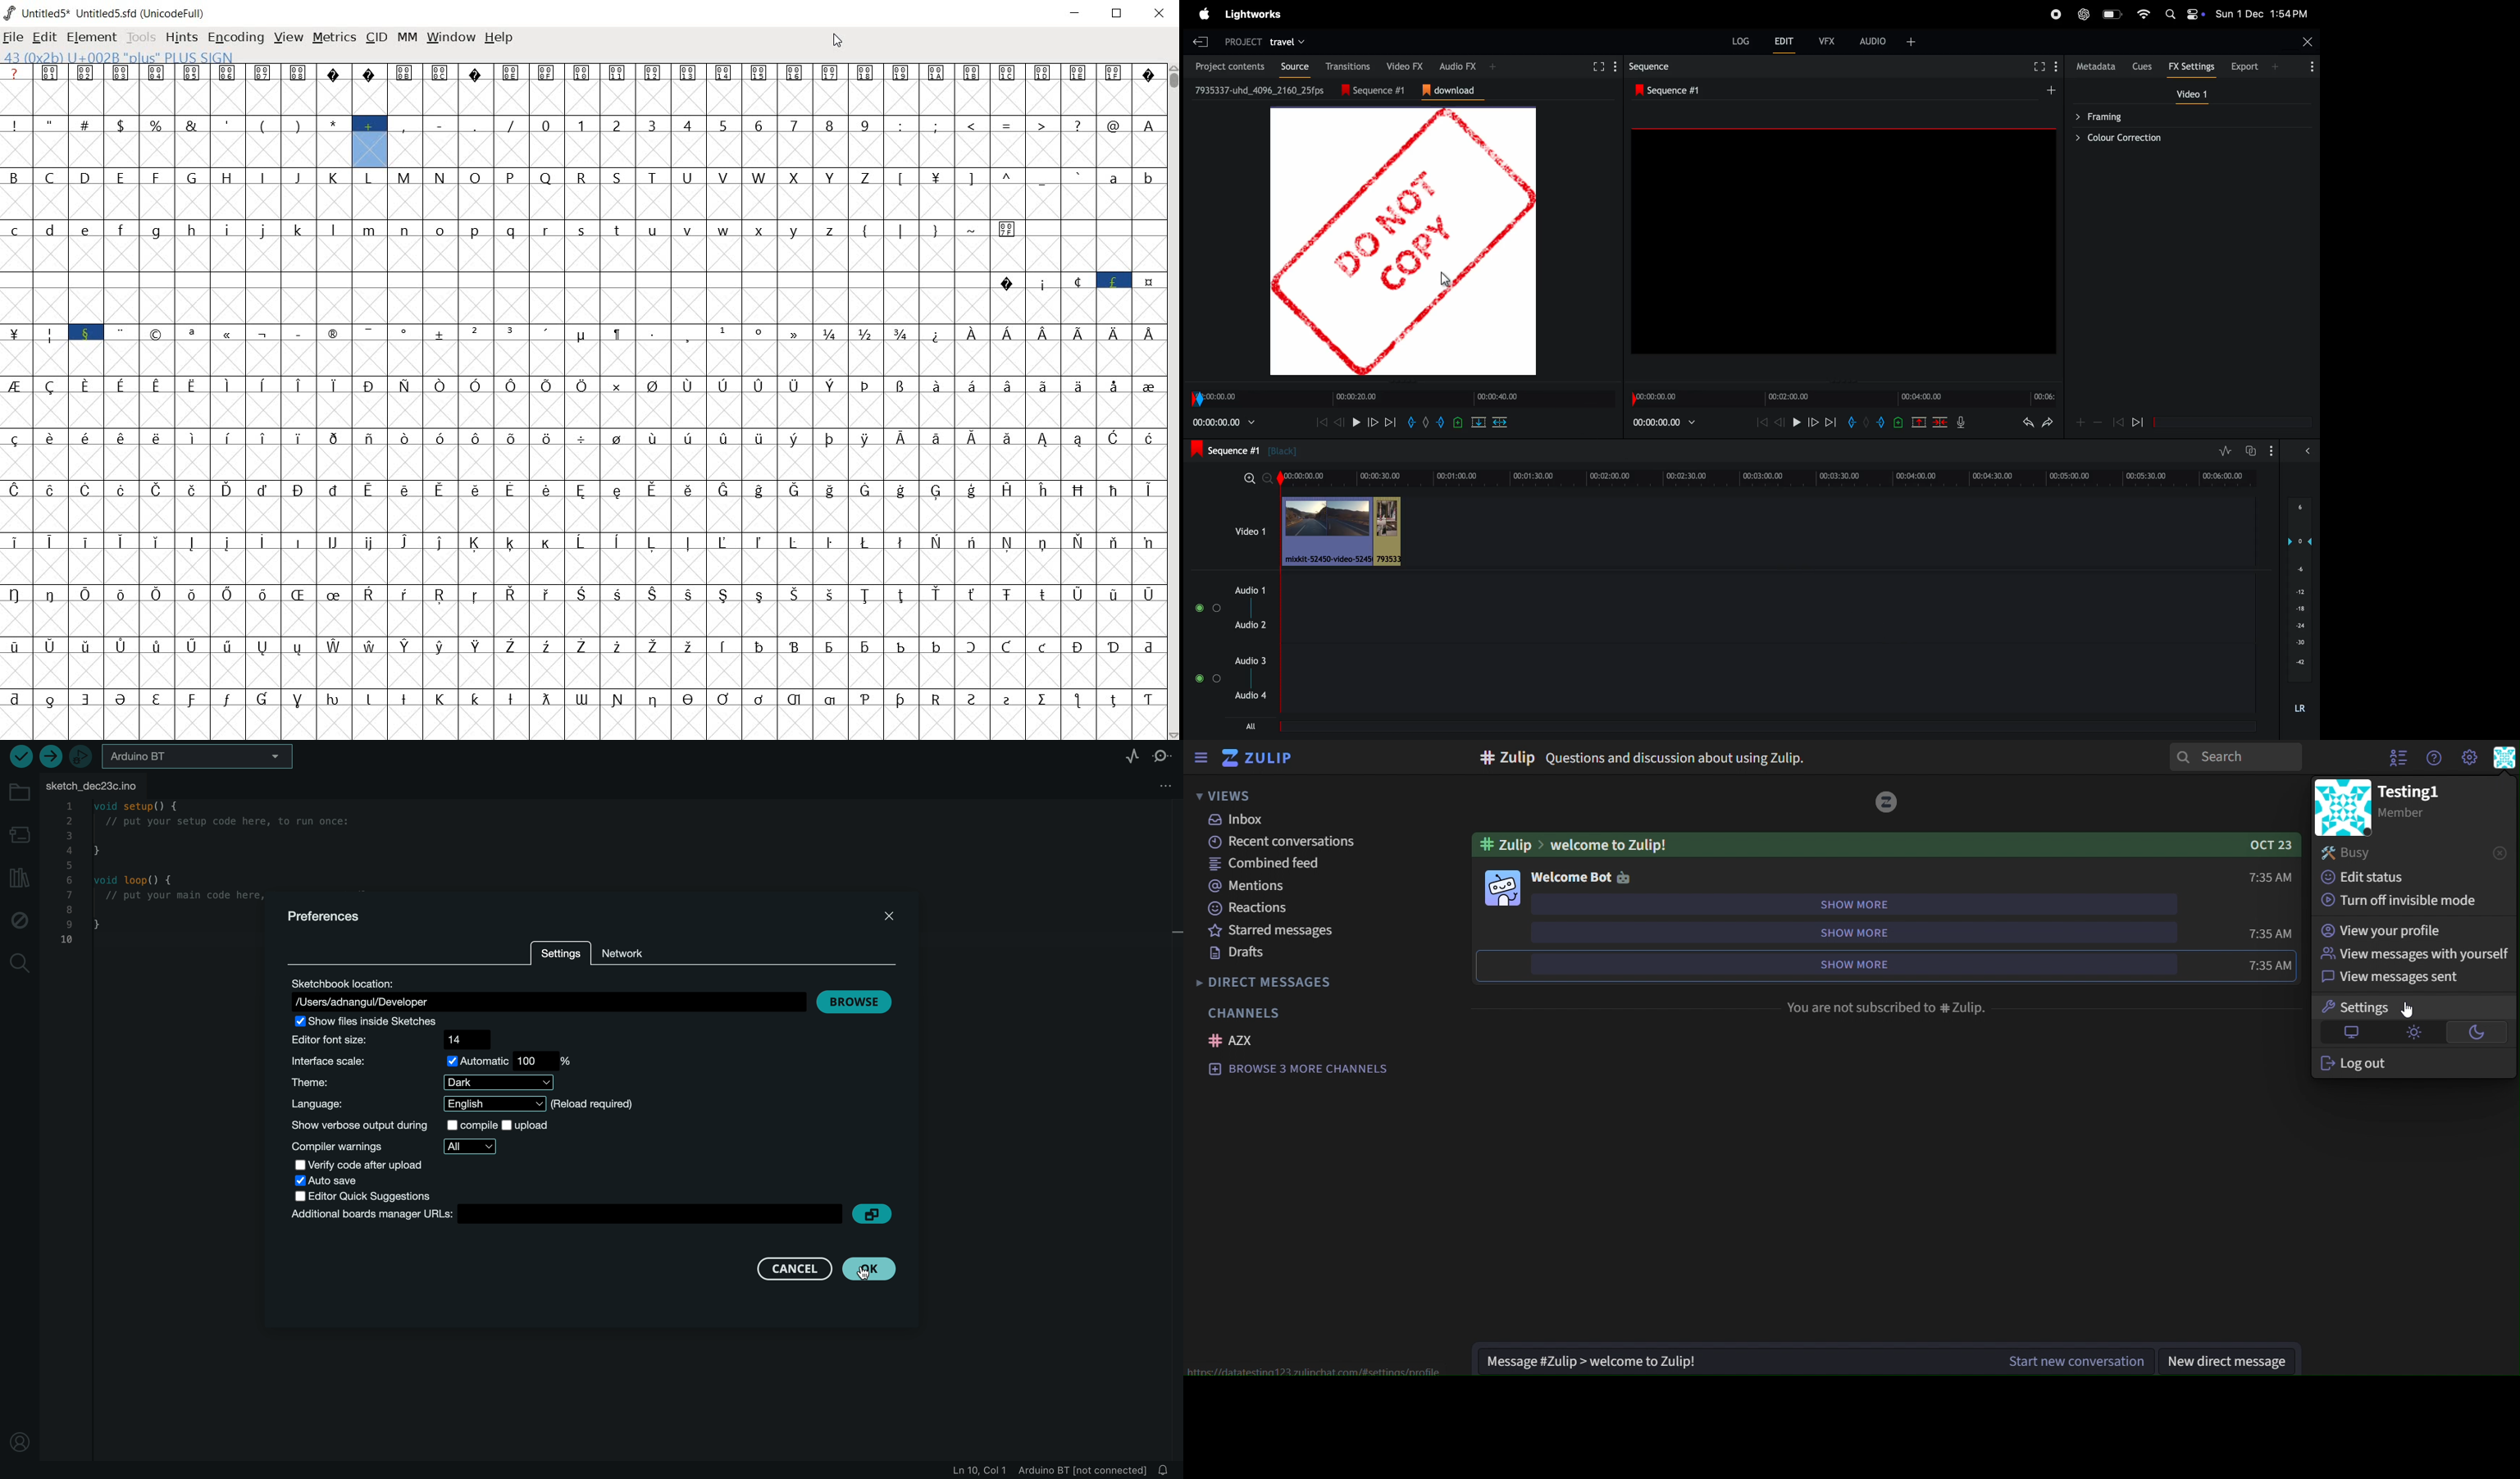 This screenshot has height=1484, width=2520. Describe the element at coordinates (1244, 450) in the screenshot. I see `sequence #1` at that location.